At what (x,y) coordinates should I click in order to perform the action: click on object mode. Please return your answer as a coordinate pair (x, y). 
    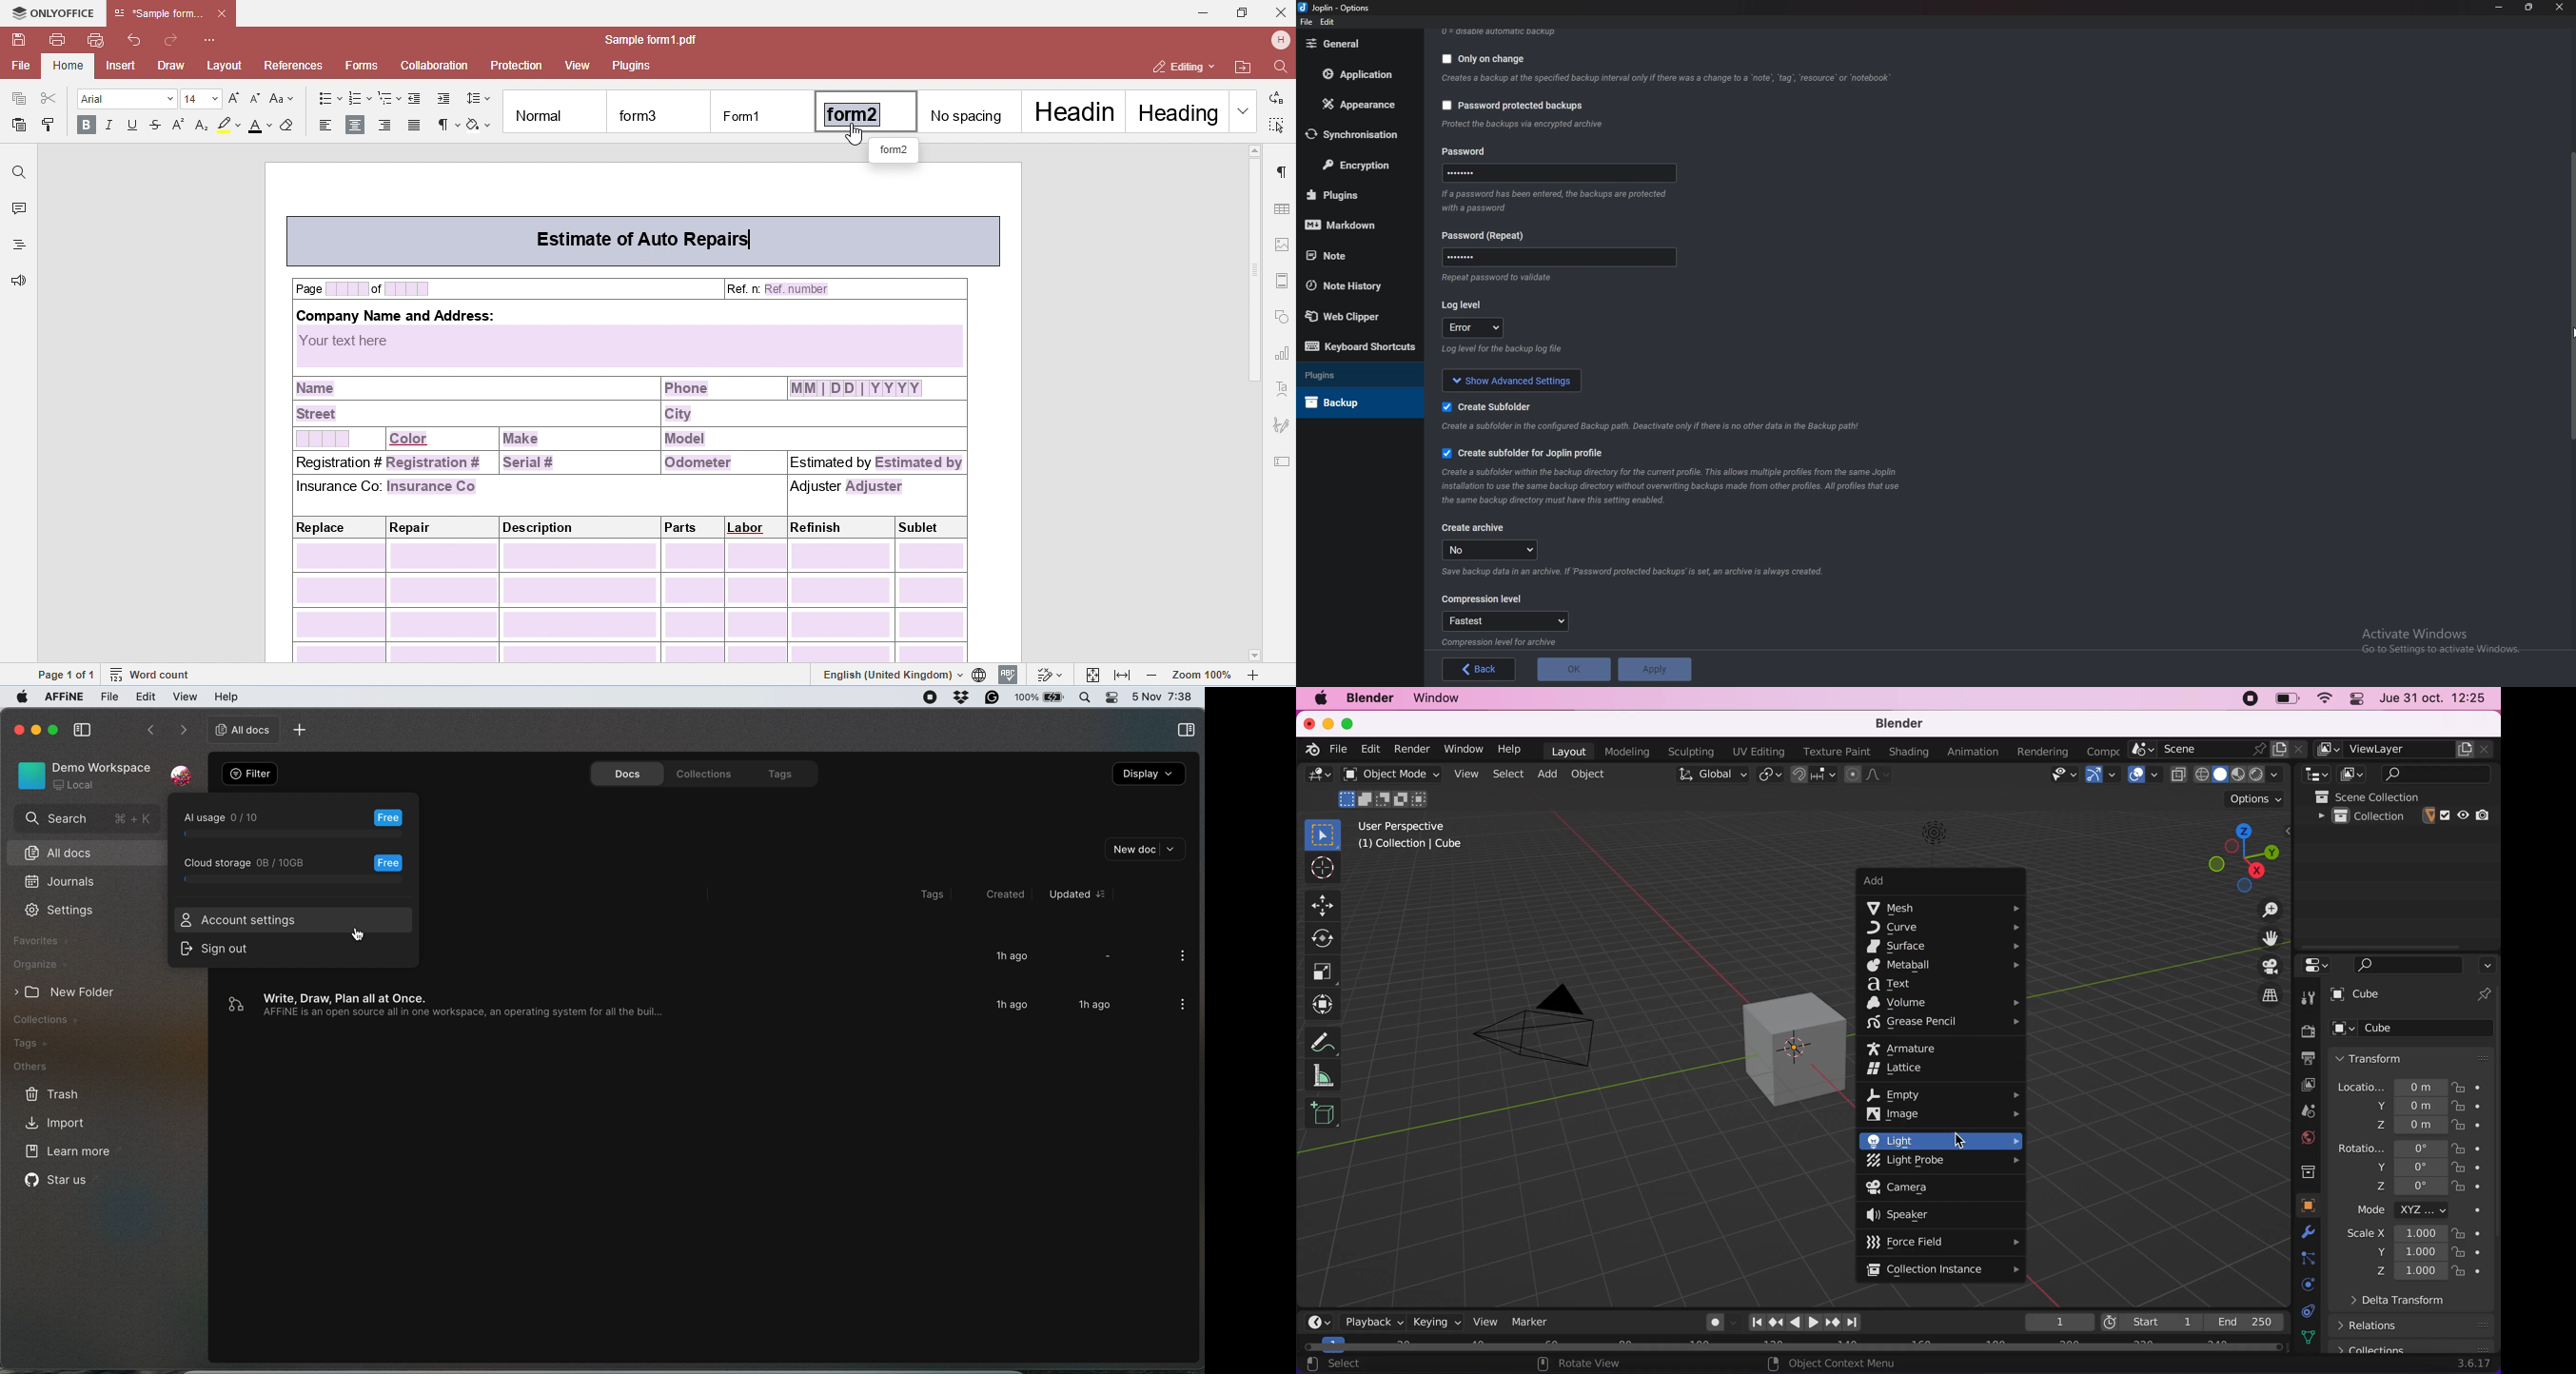
    Looking at the image, I should click on (1391, 790).